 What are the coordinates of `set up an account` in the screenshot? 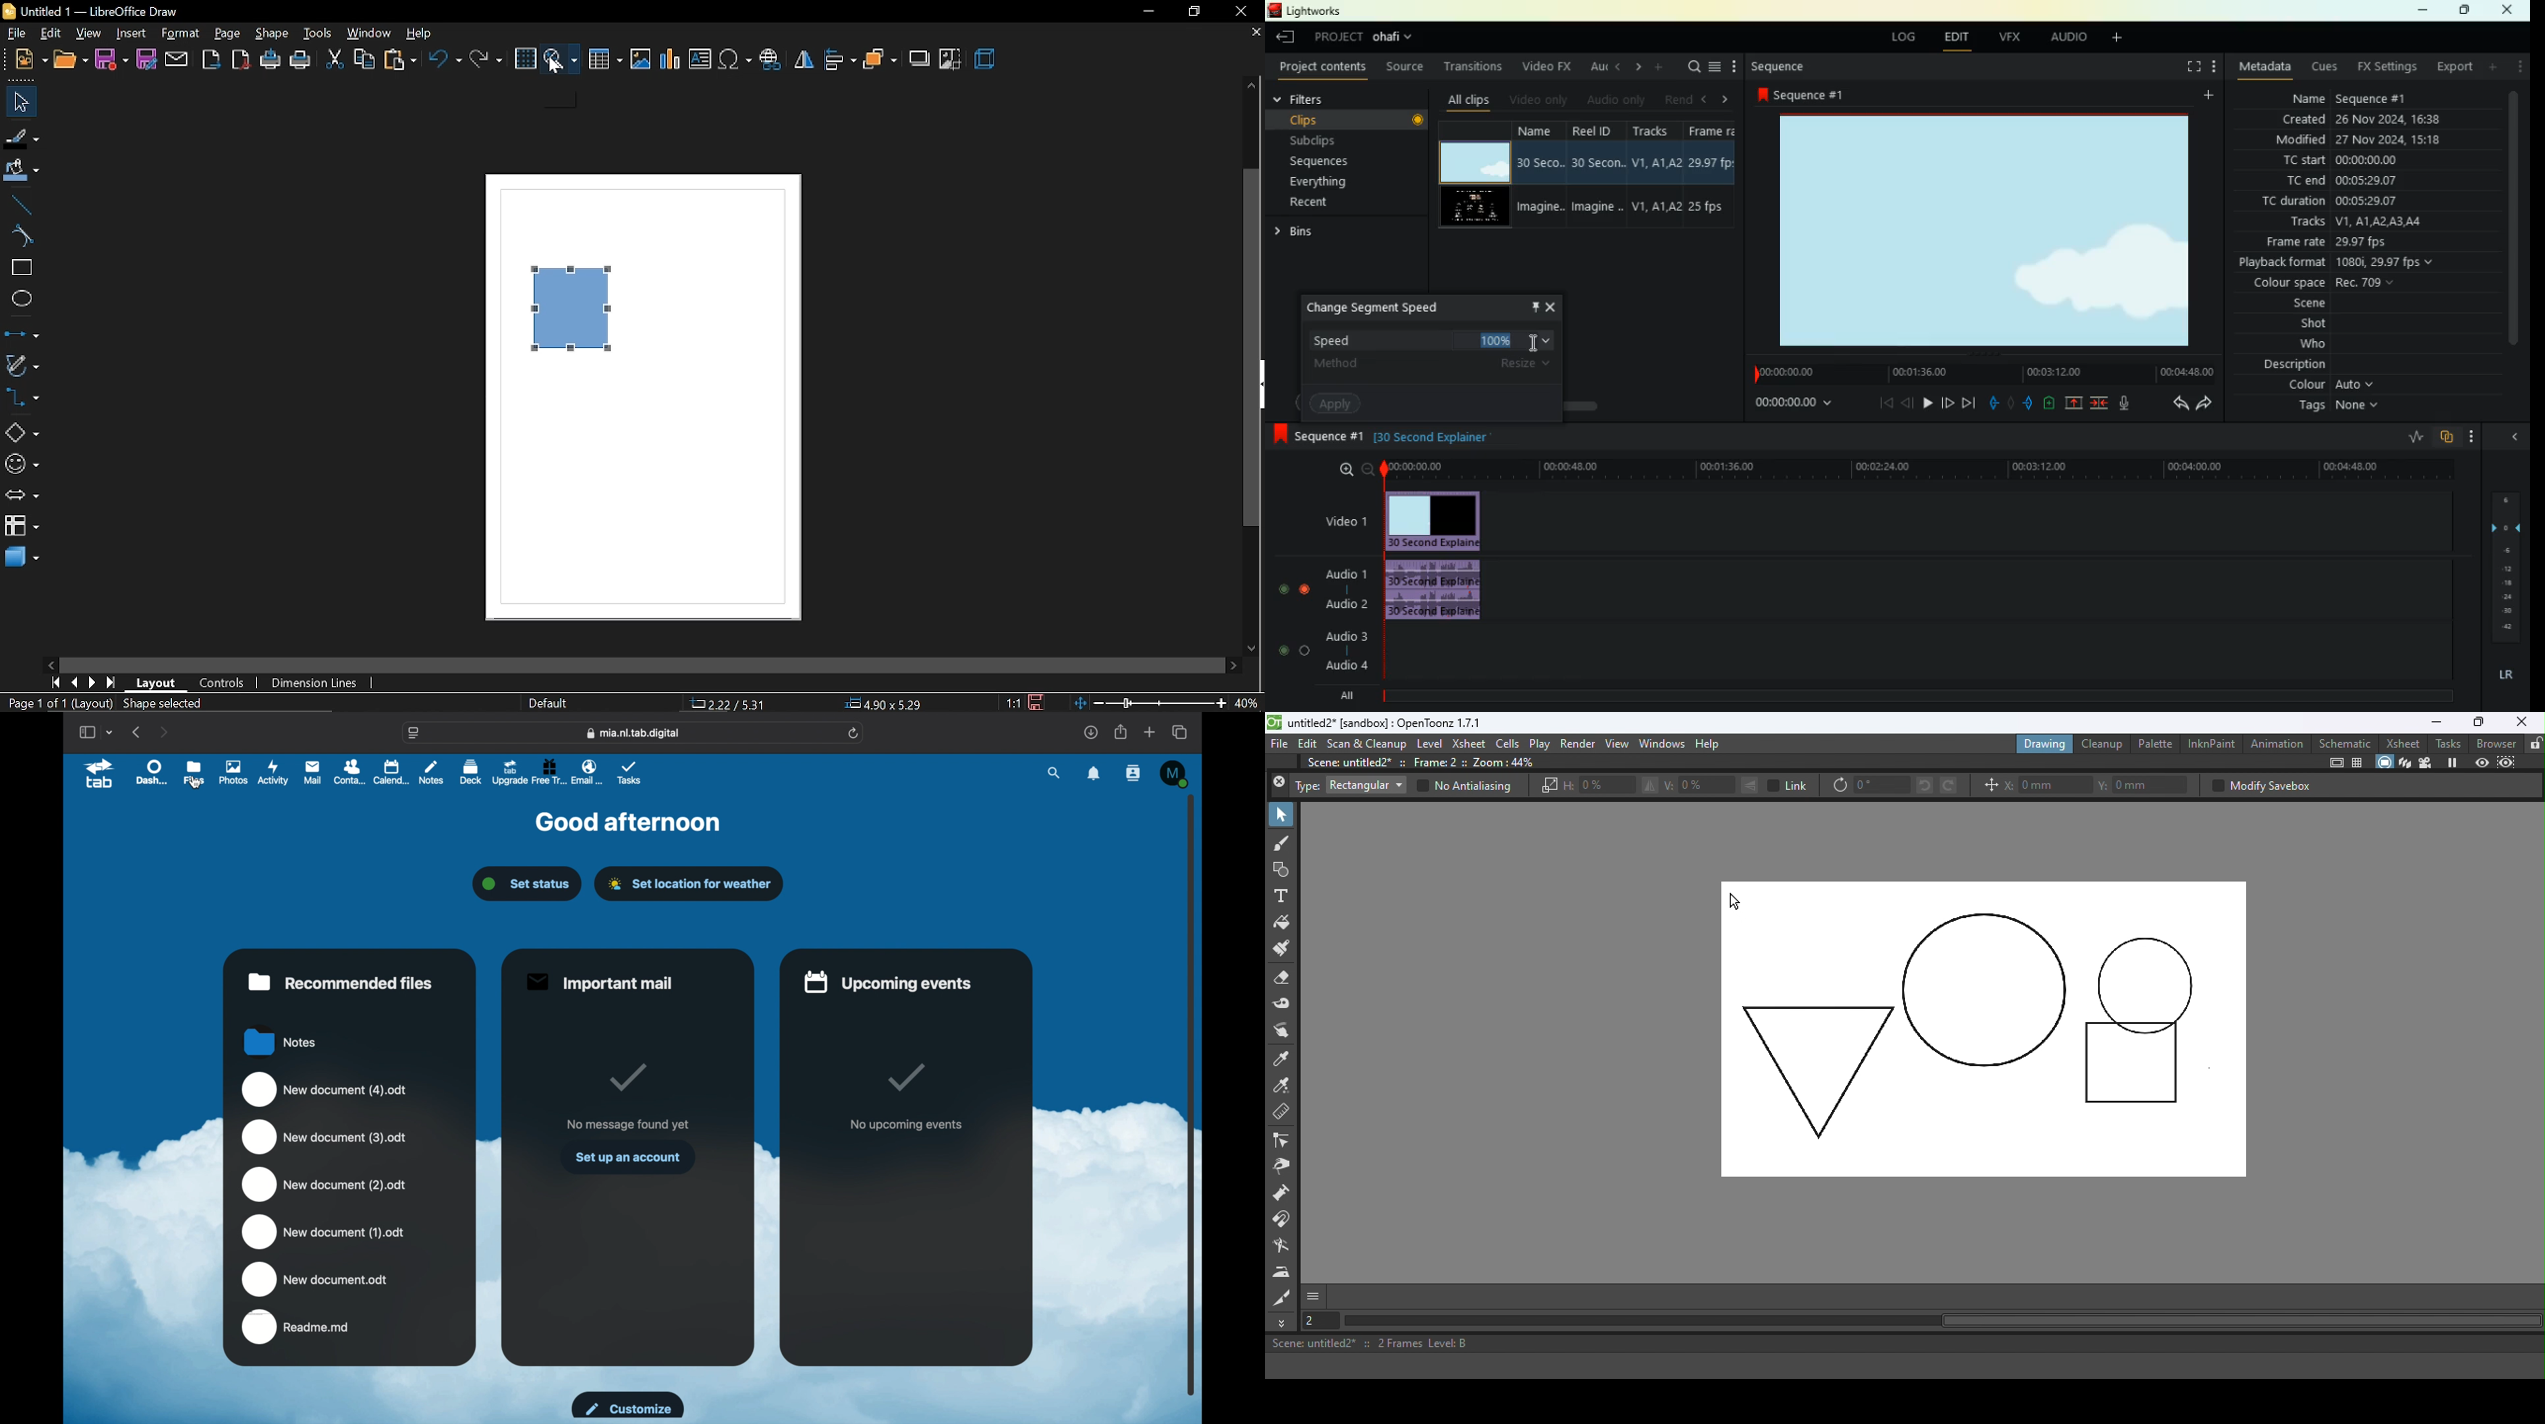 It's located at (628, 1158).